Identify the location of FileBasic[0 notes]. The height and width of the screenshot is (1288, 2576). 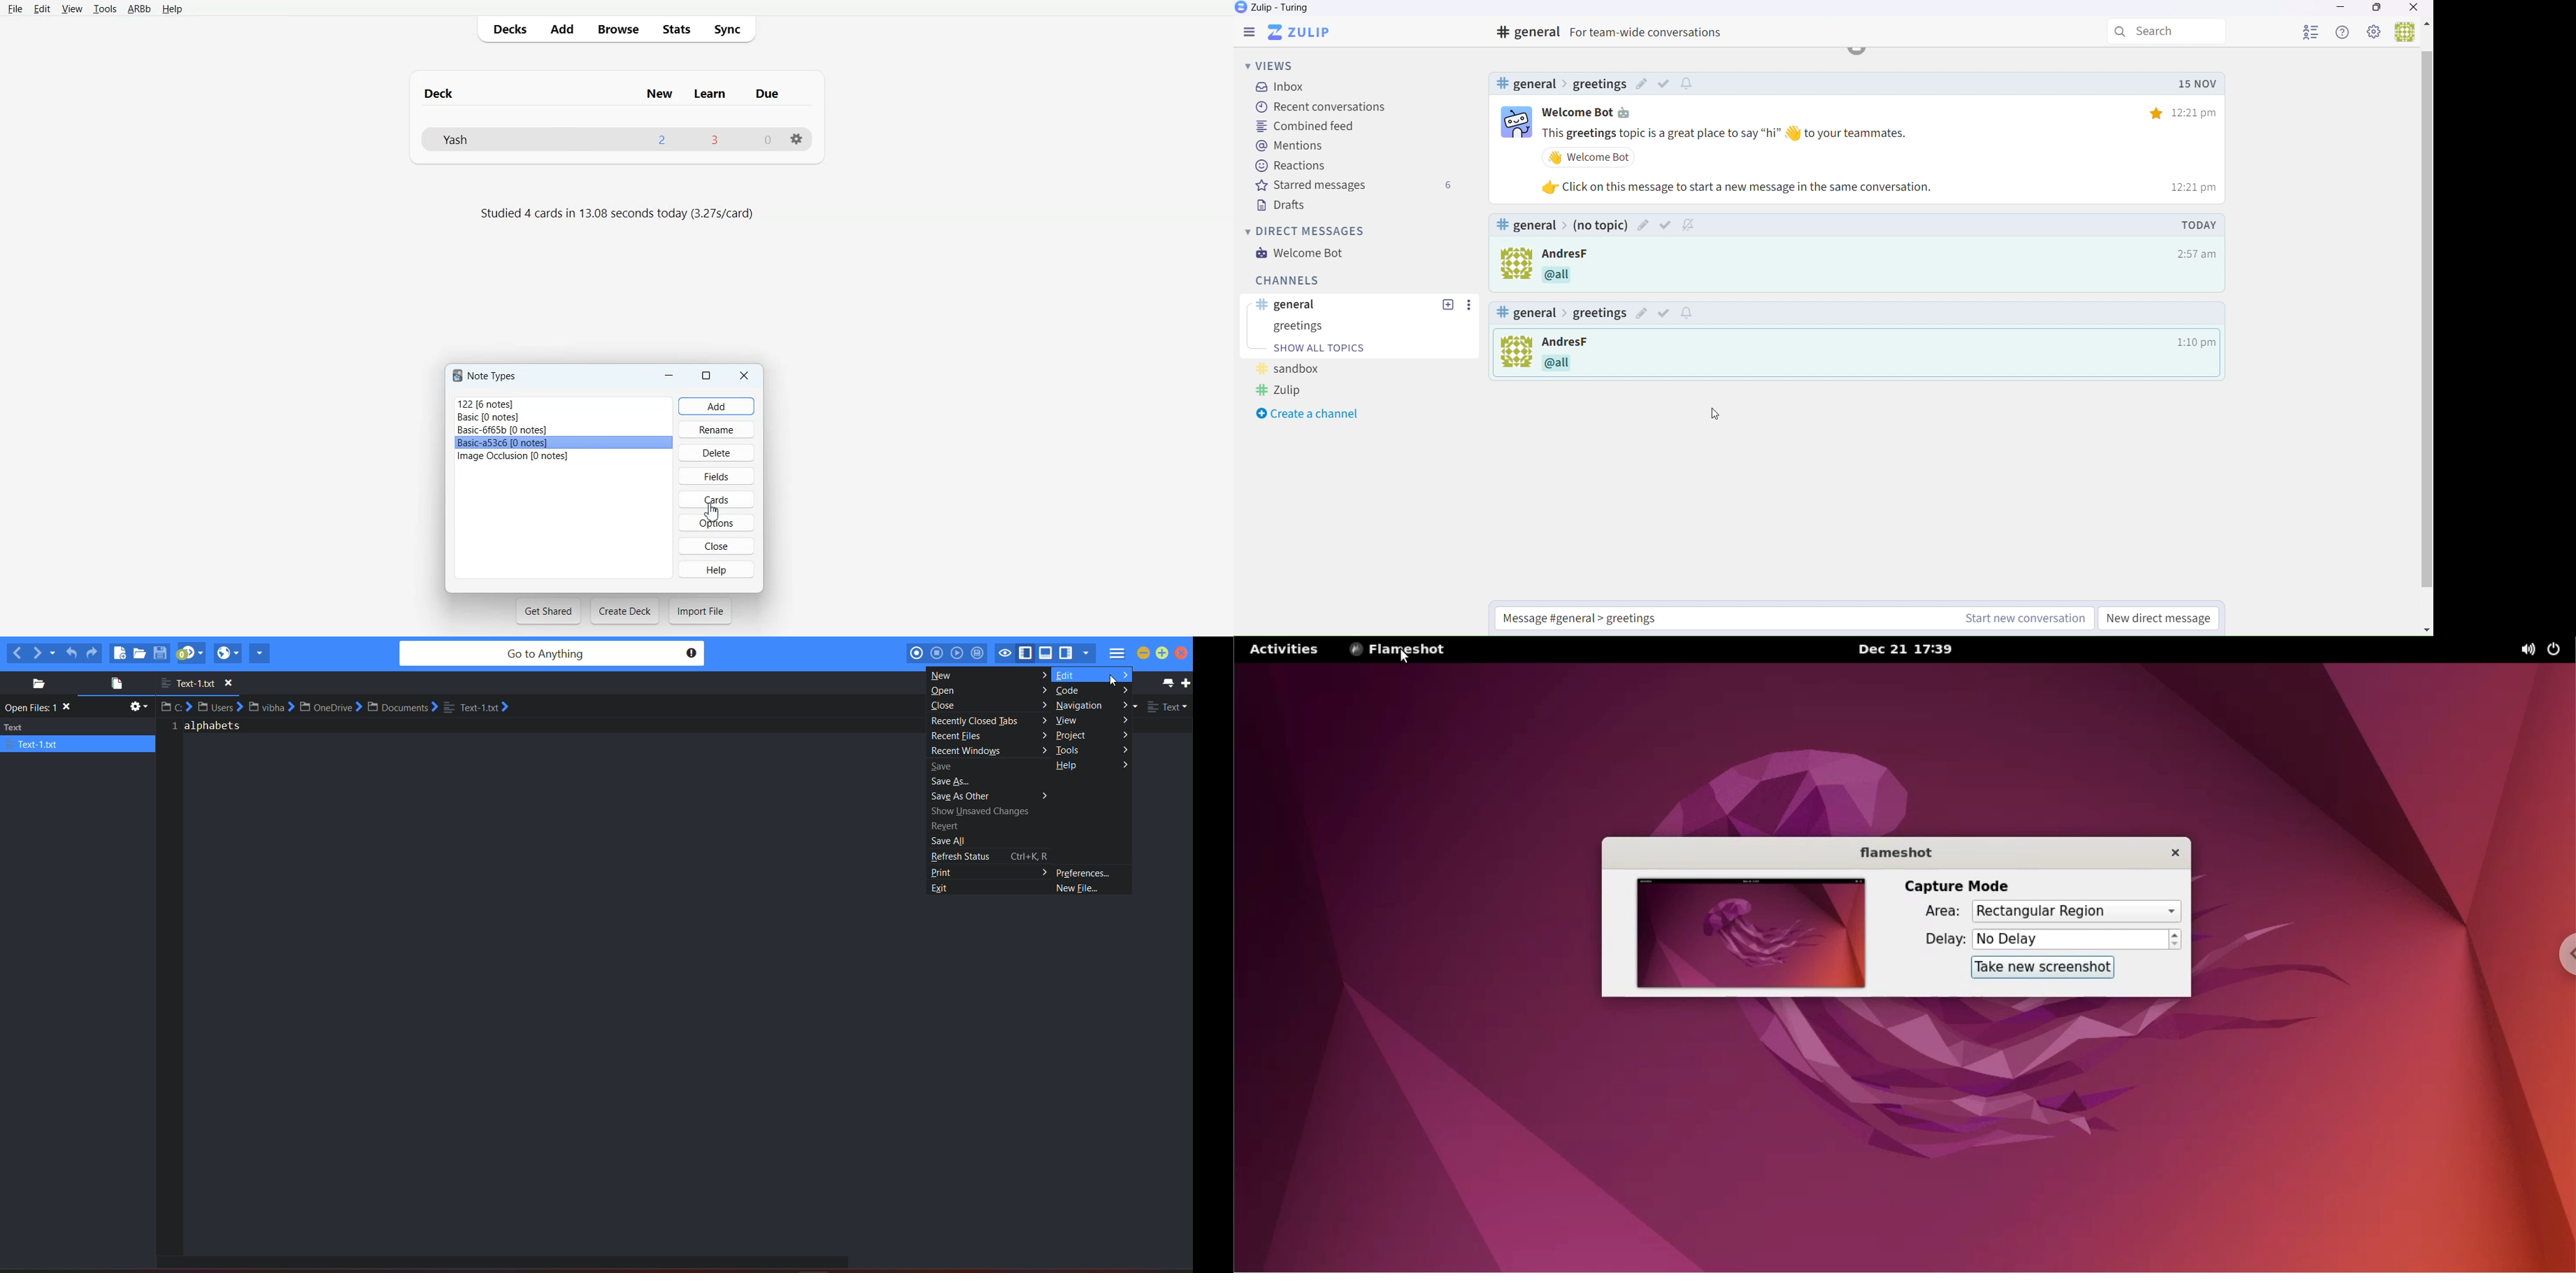
(564, 417).